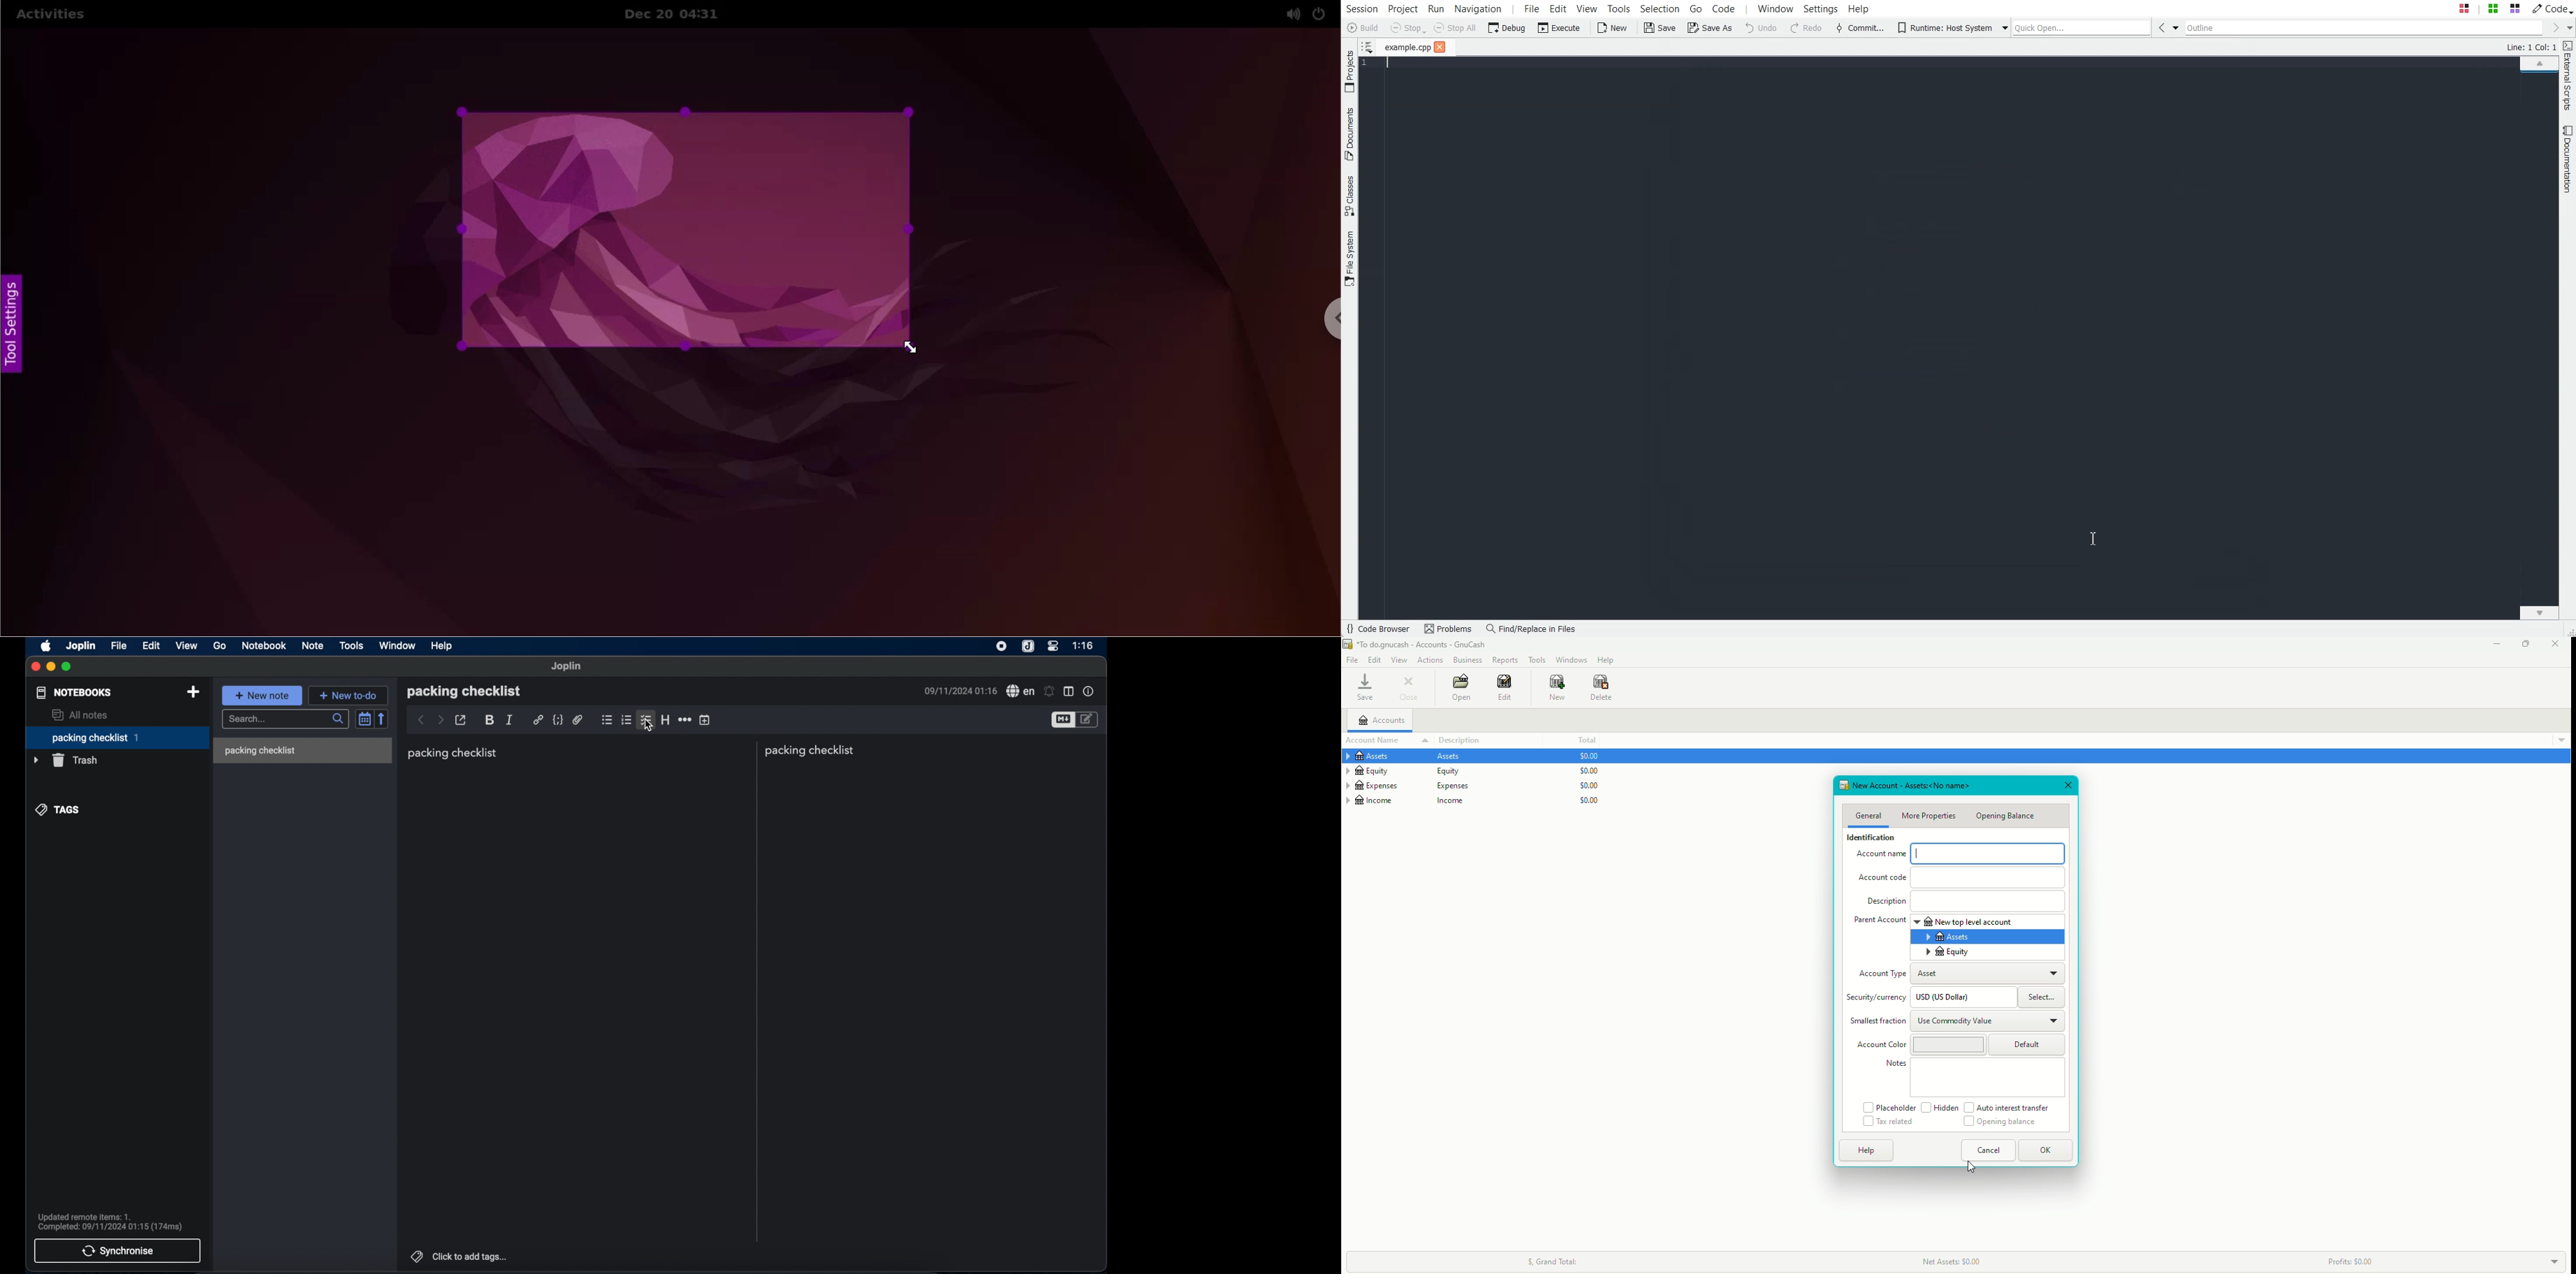  Describe the element at coordinates (57, 810) in the screenshot. I see `tags` at that location.